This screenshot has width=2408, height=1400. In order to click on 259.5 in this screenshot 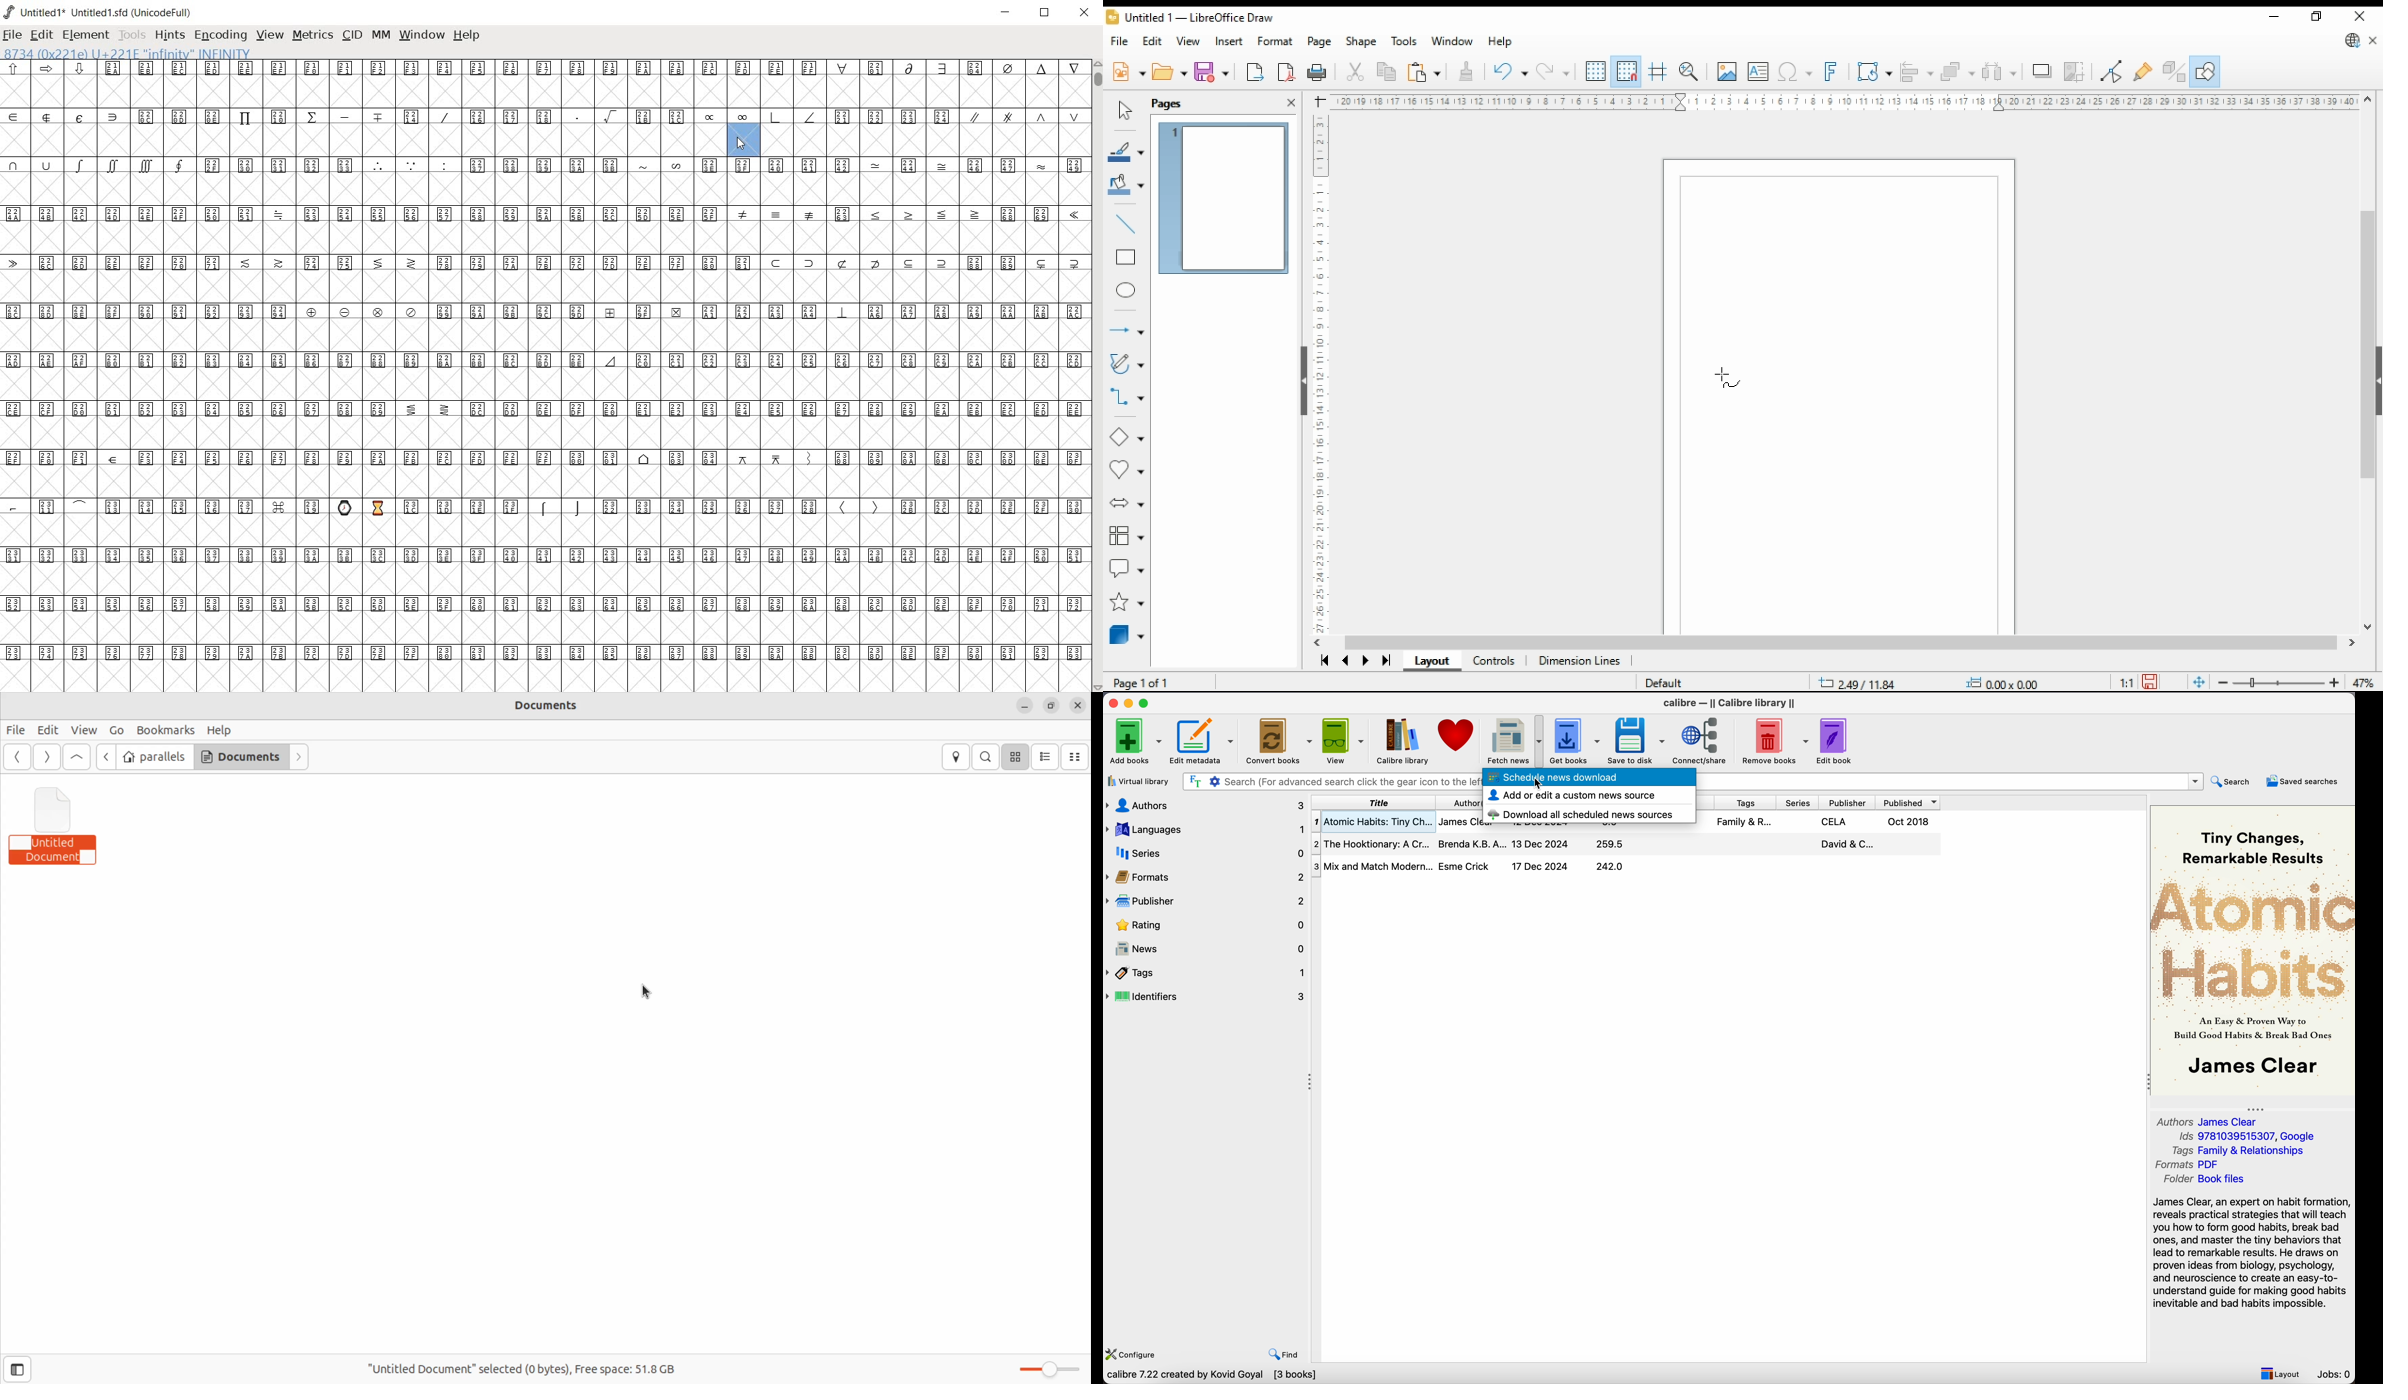, I will do `click(1610, 845)`.